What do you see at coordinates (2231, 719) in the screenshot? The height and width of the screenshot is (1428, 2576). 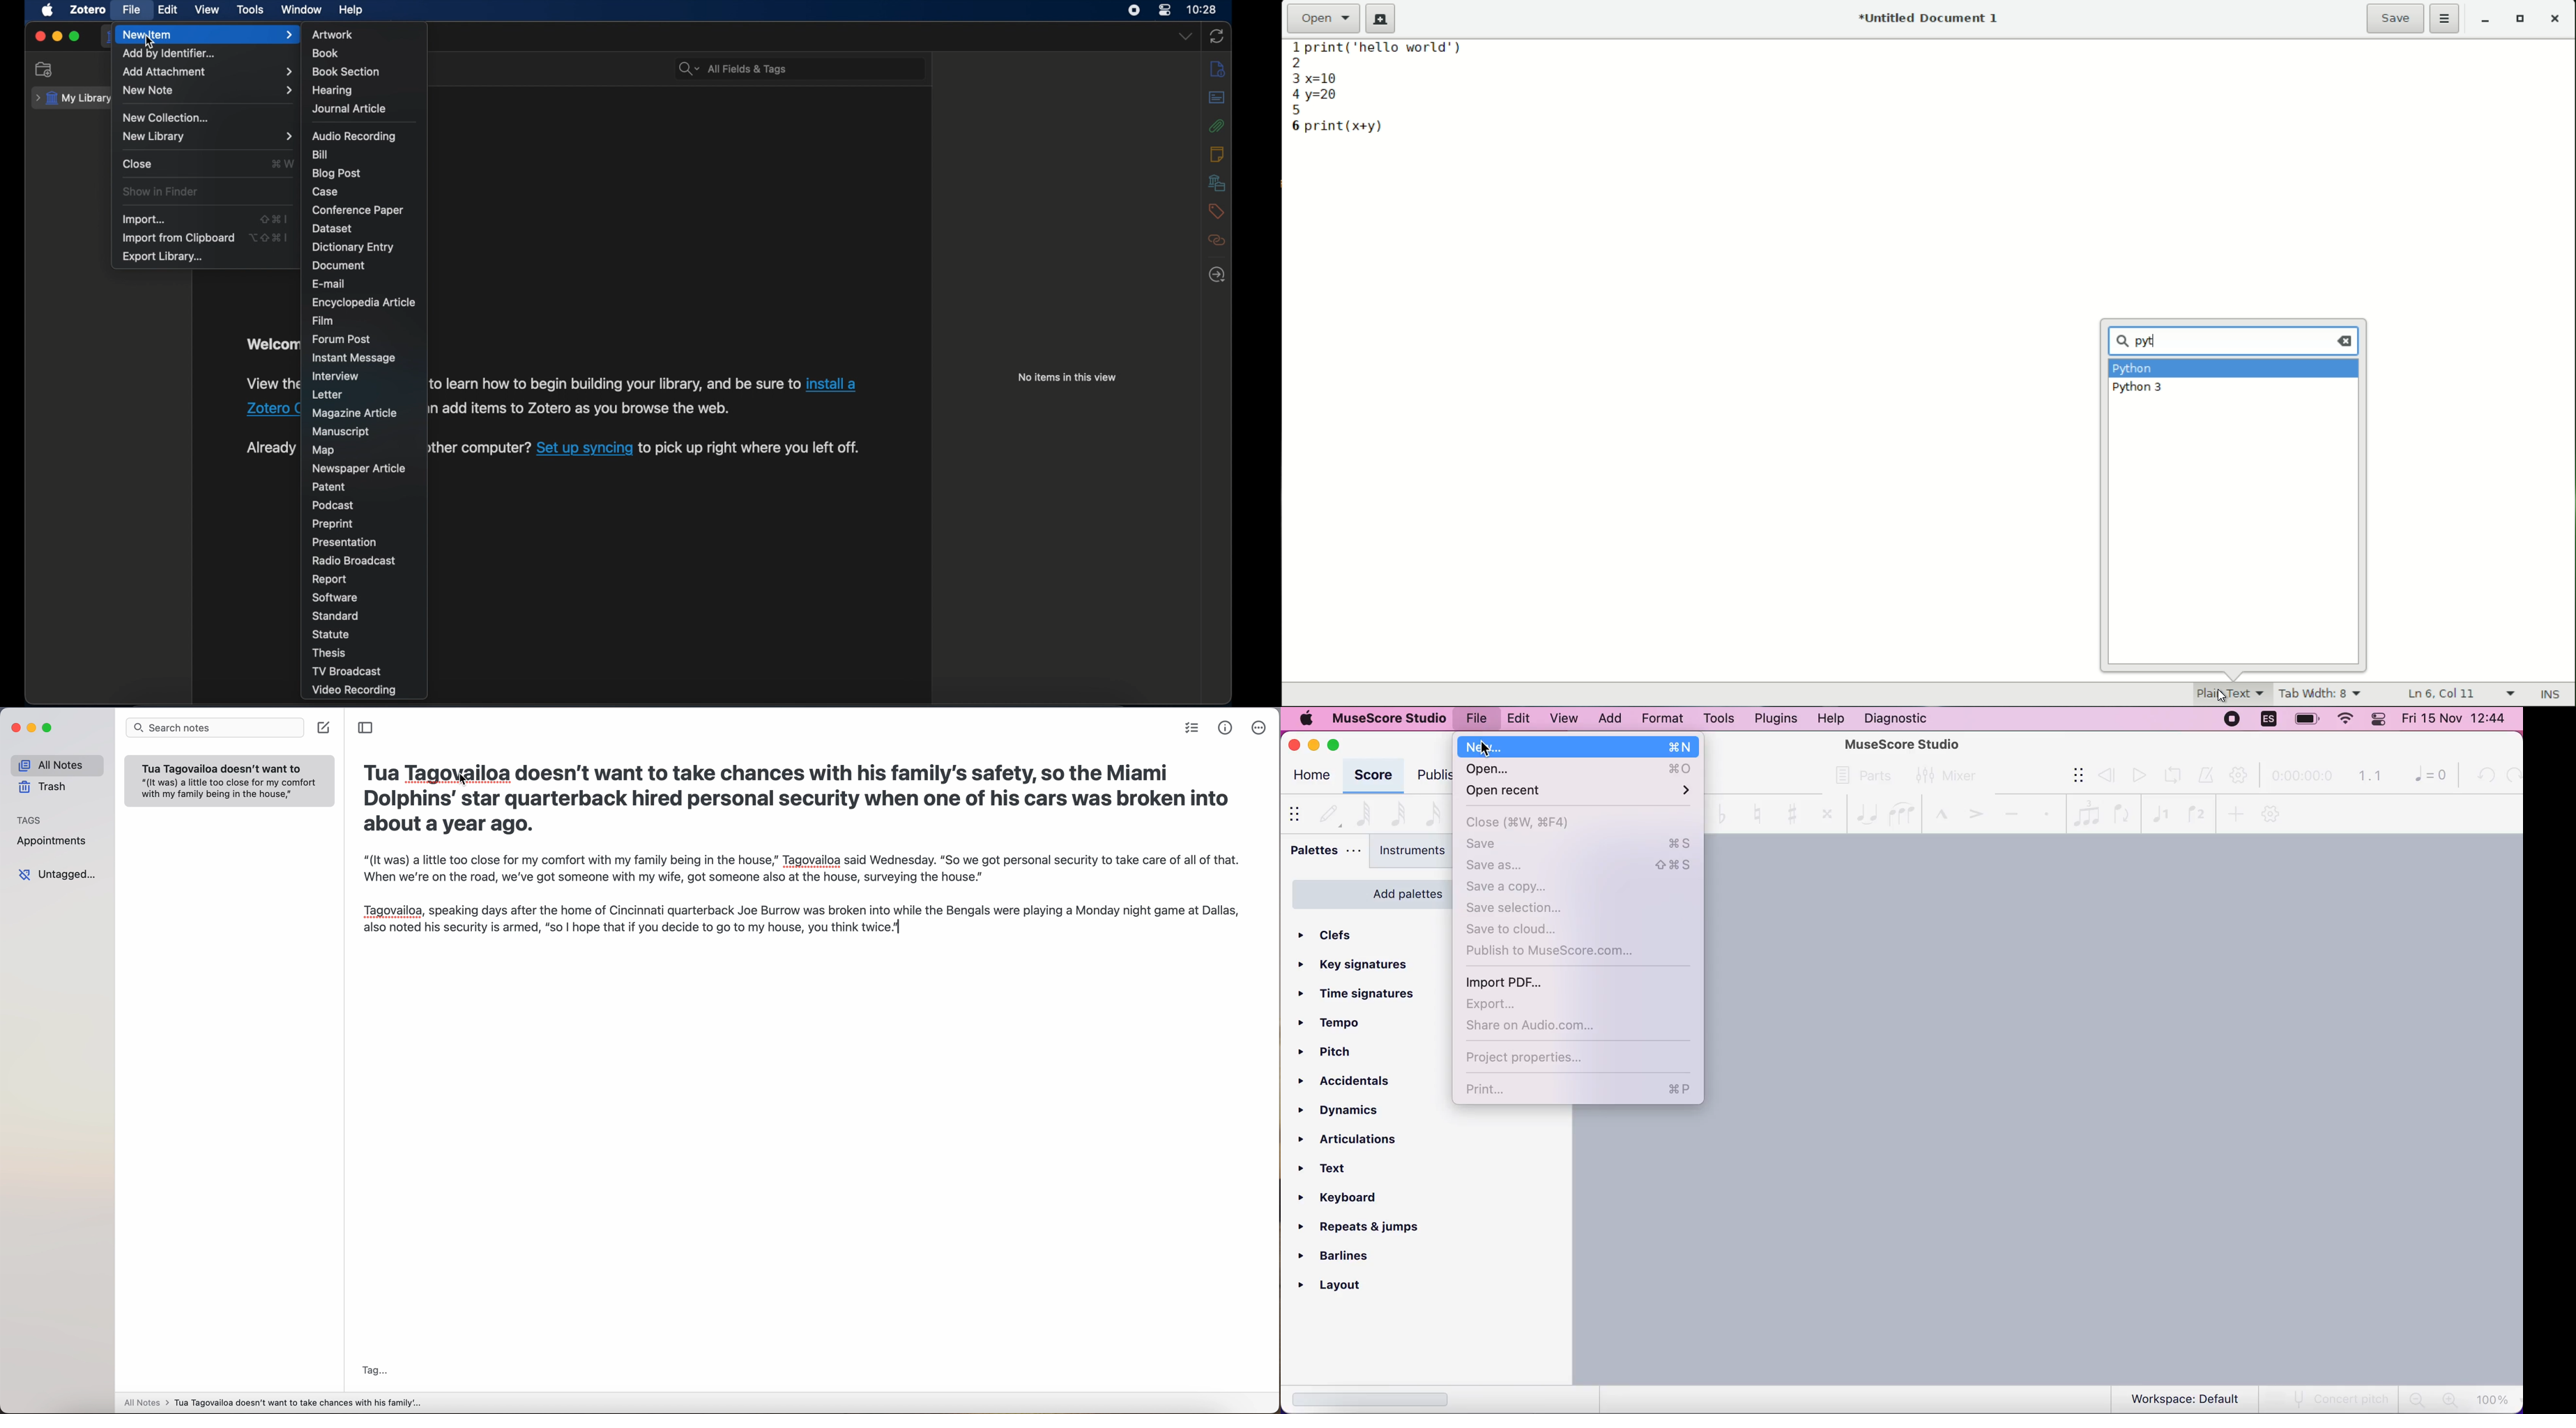 I see `recording stopped` at bounding box center [2231, 719].